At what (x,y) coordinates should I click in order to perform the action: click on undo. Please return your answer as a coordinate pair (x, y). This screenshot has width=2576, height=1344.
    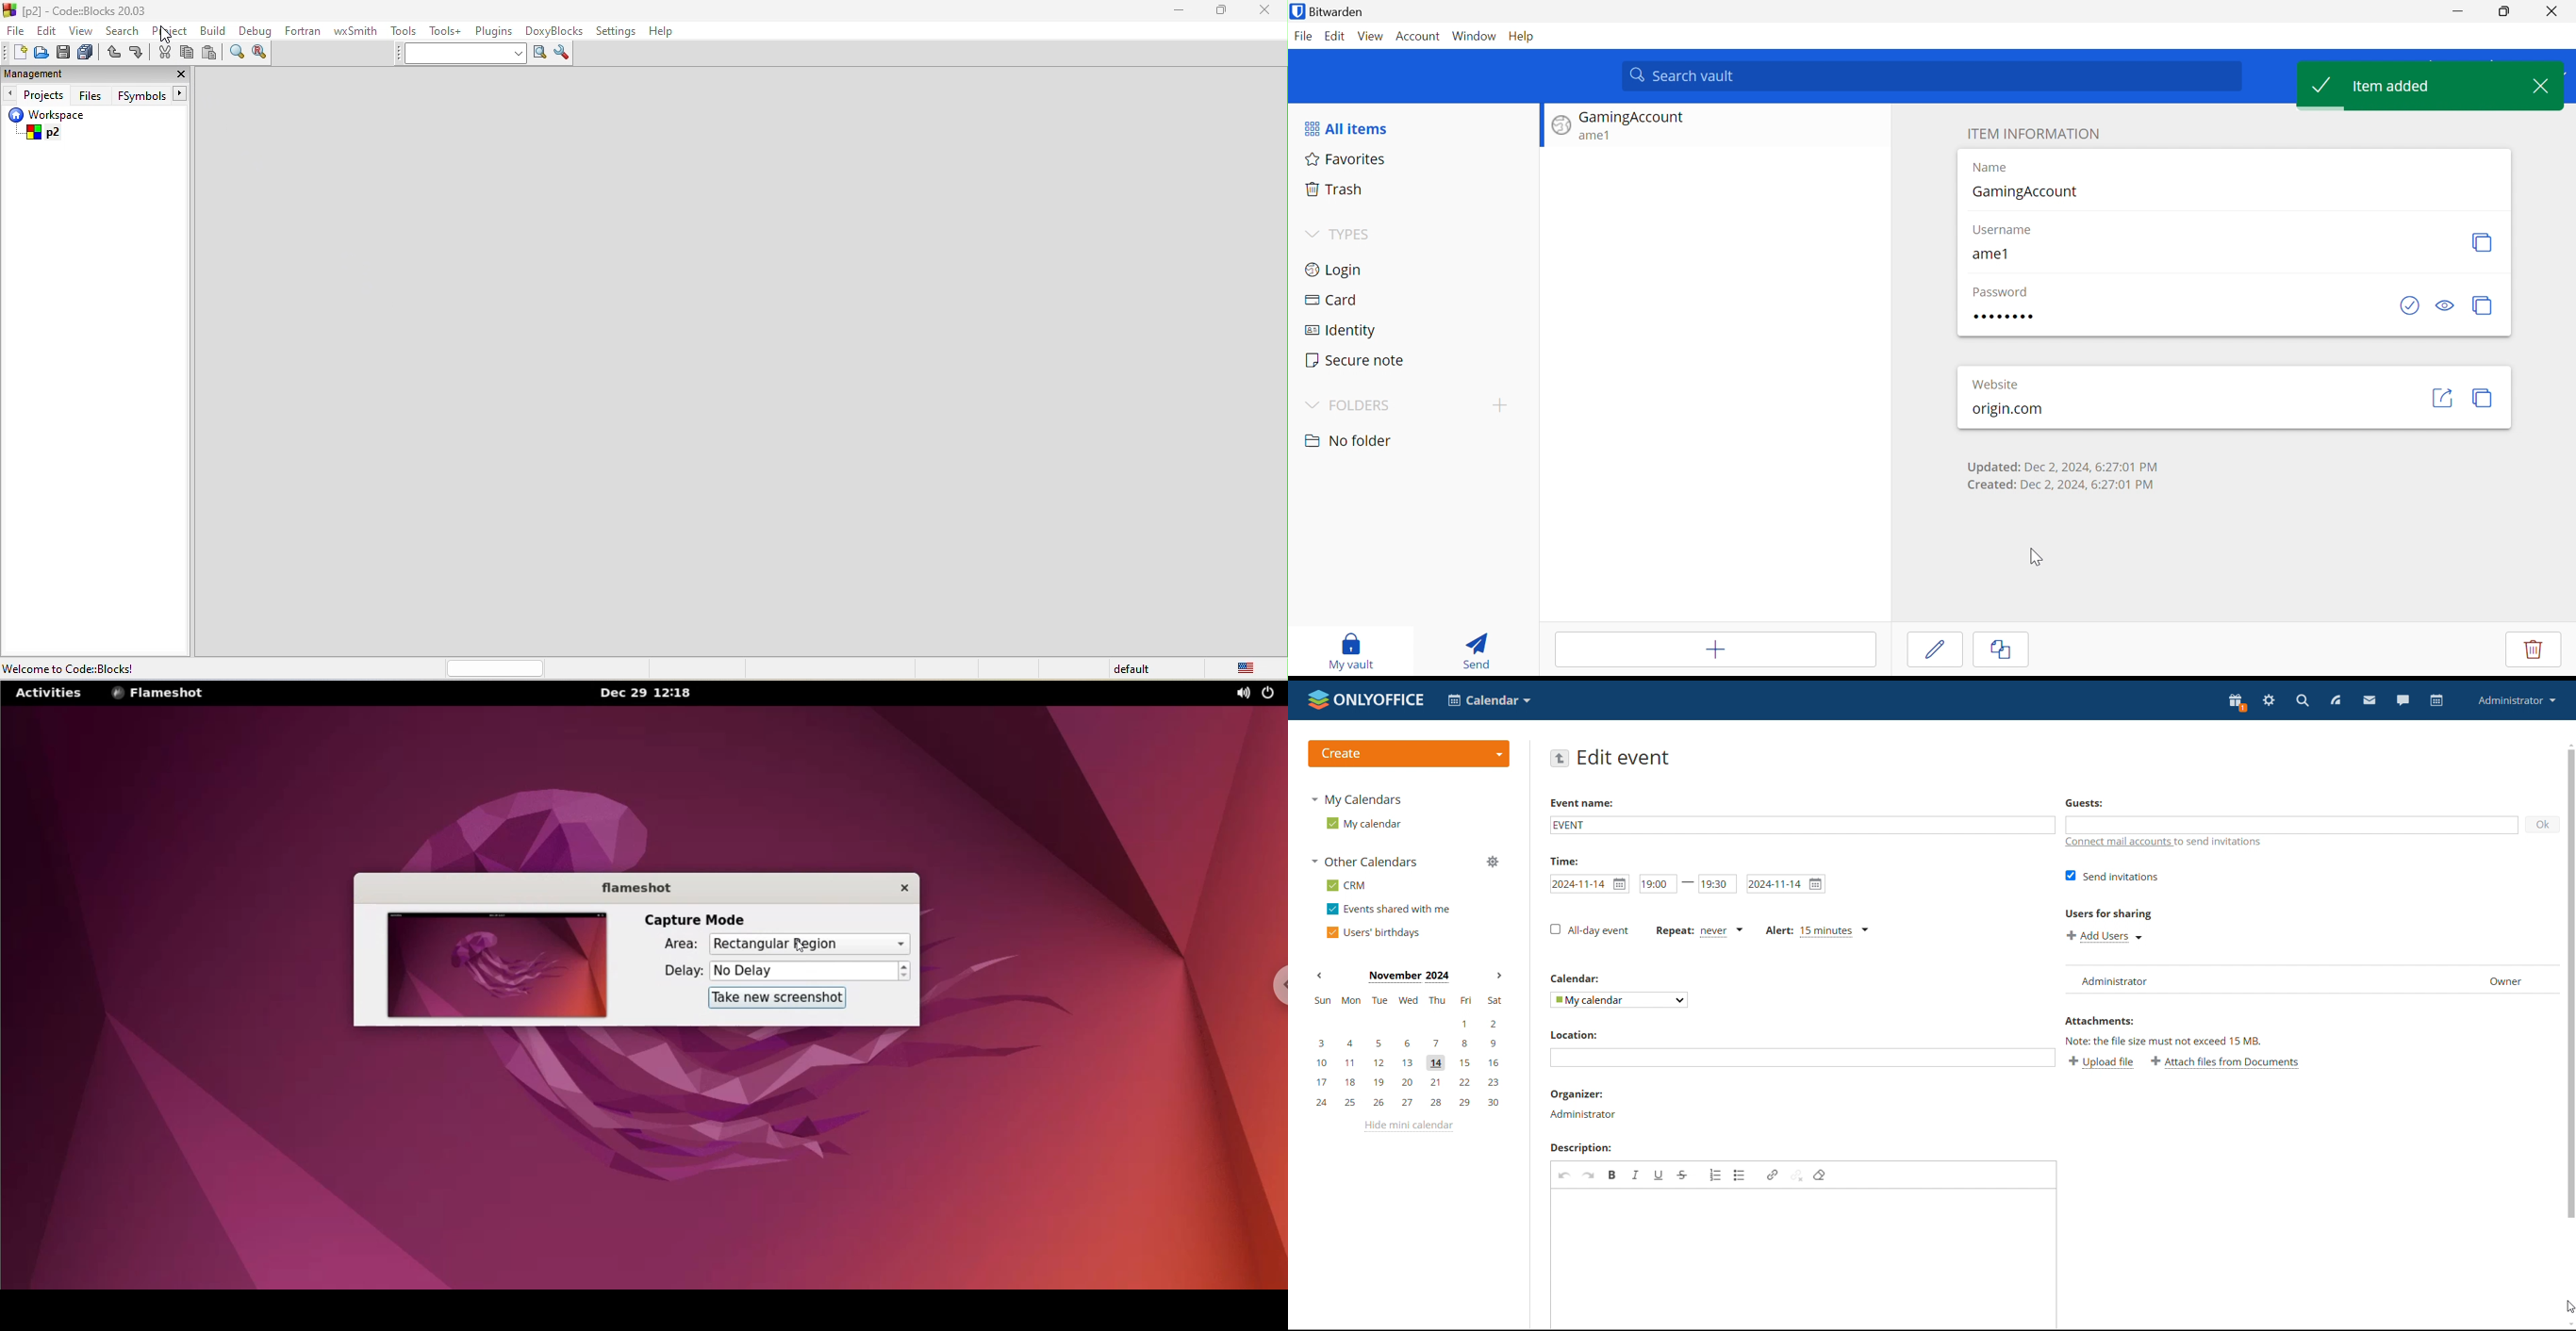
    Looking at the image, I should click on (115, 53).